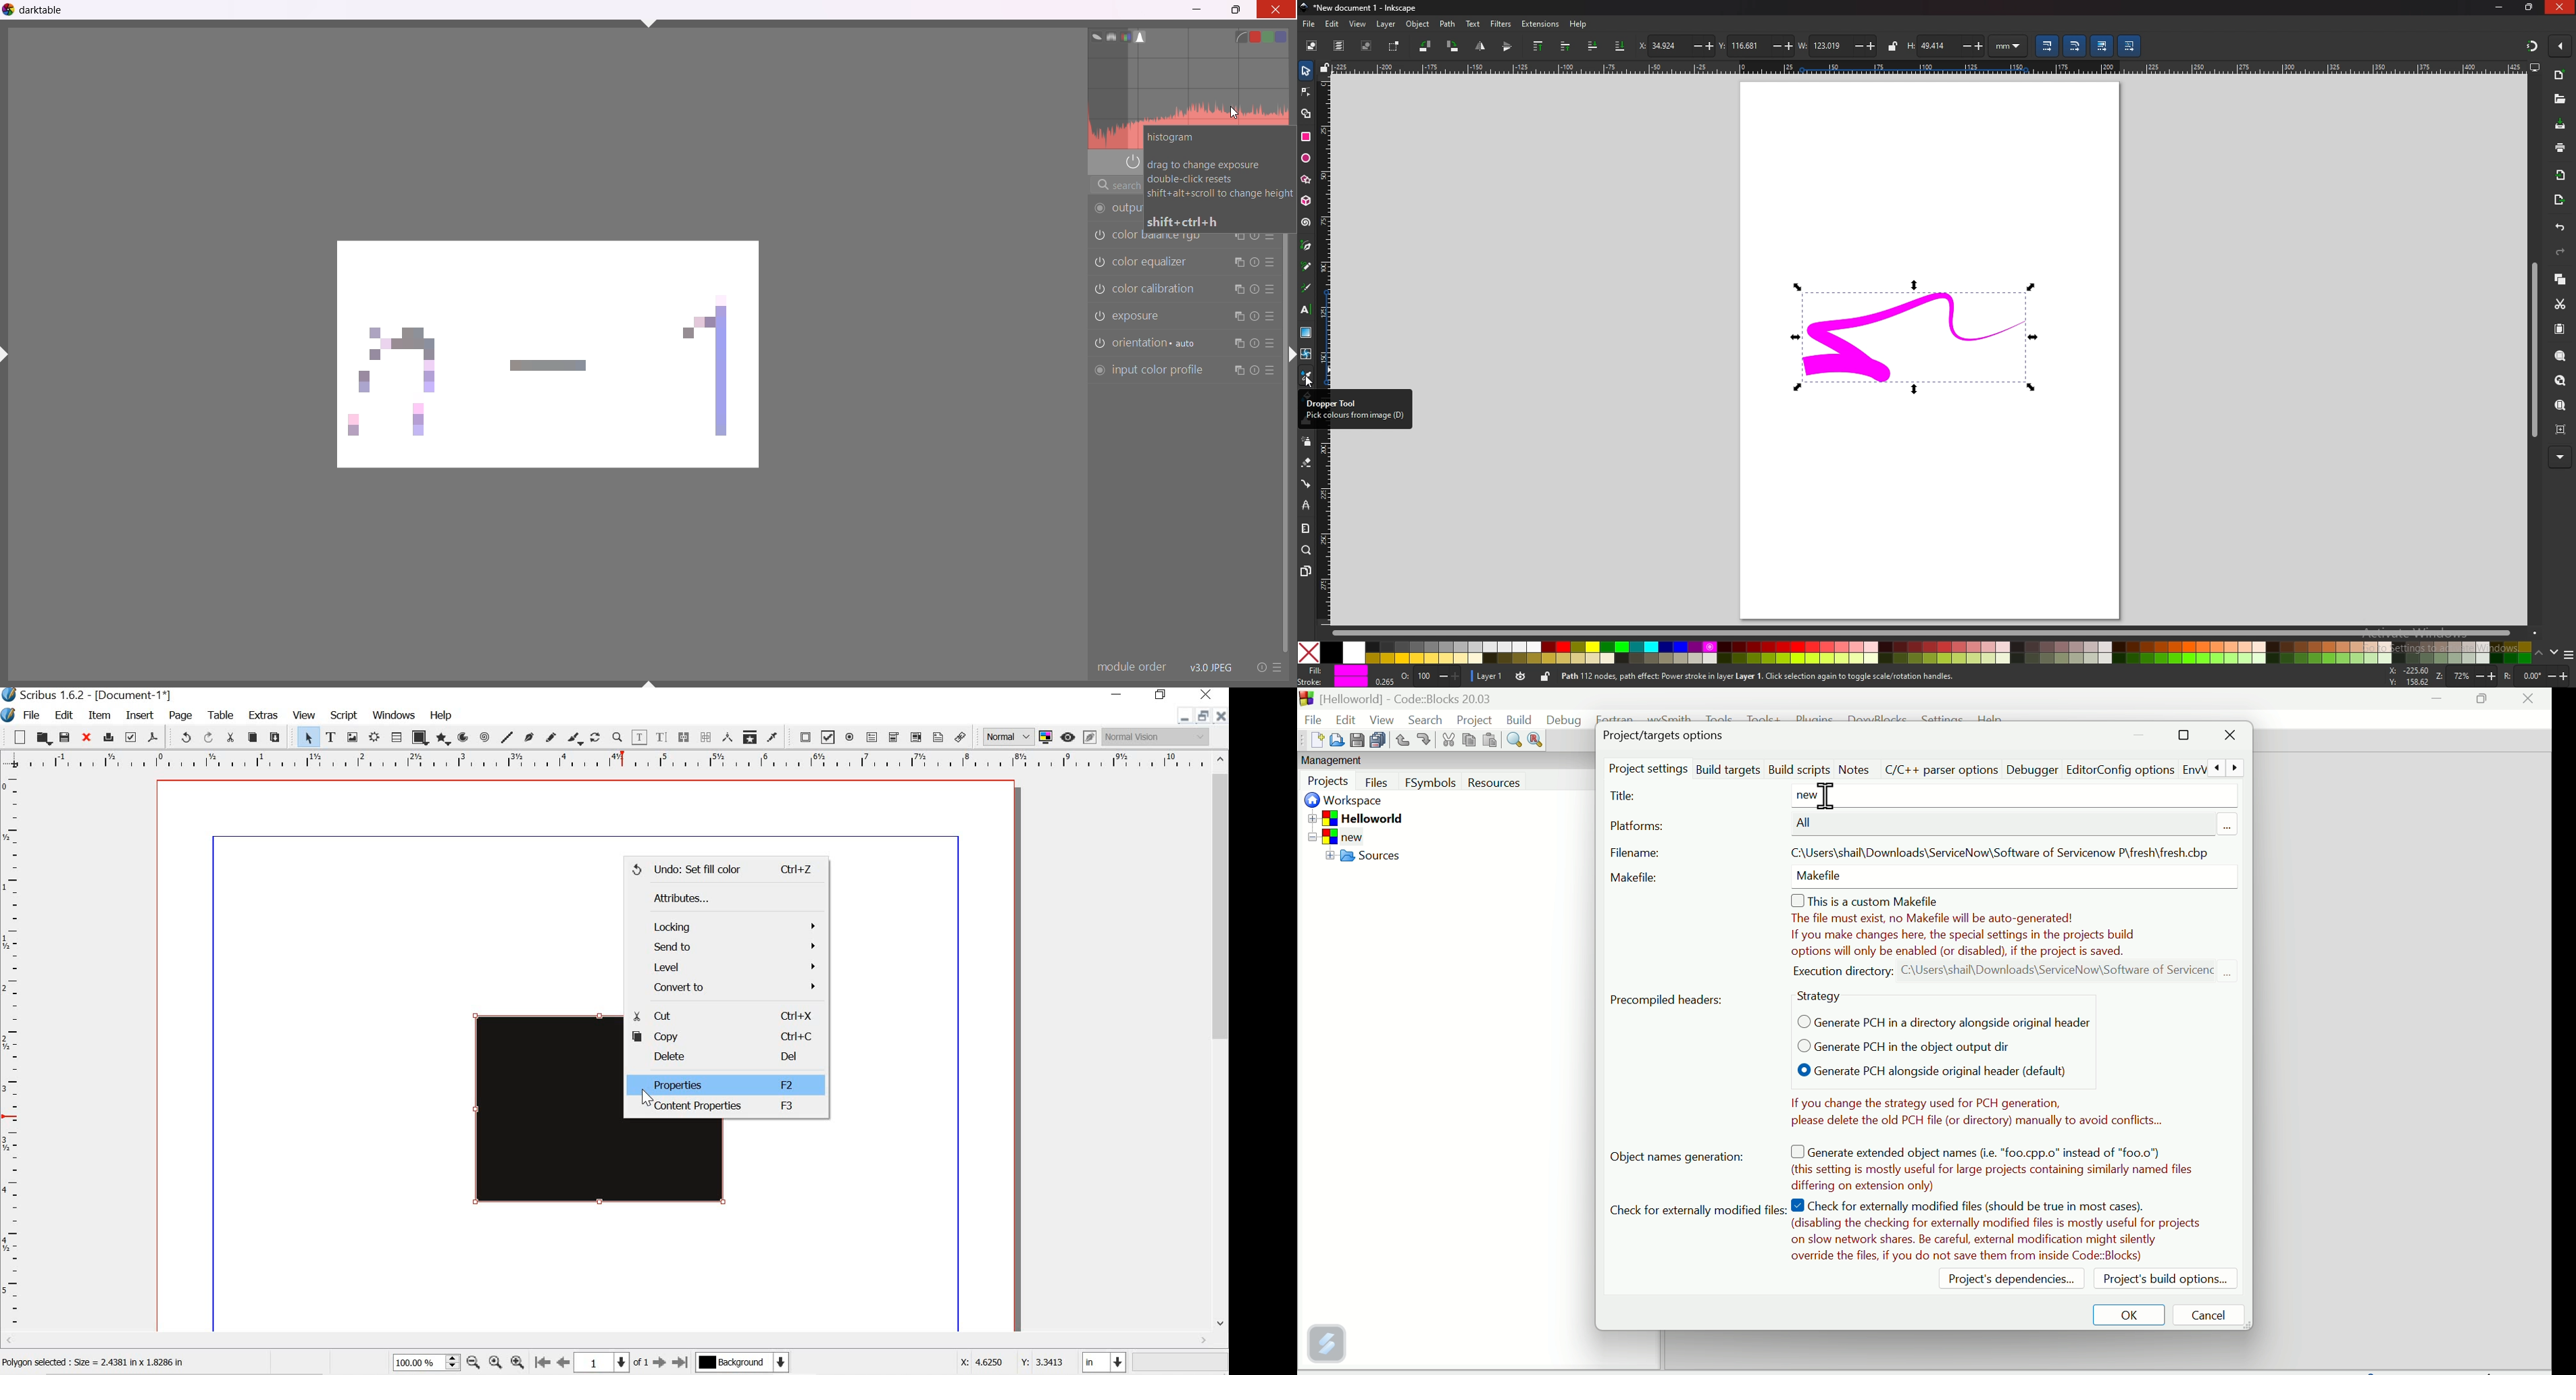  What do you see at coordinates (1336, 739) in the screenshot?
I see `Open` at bounding box center [1336, 739].